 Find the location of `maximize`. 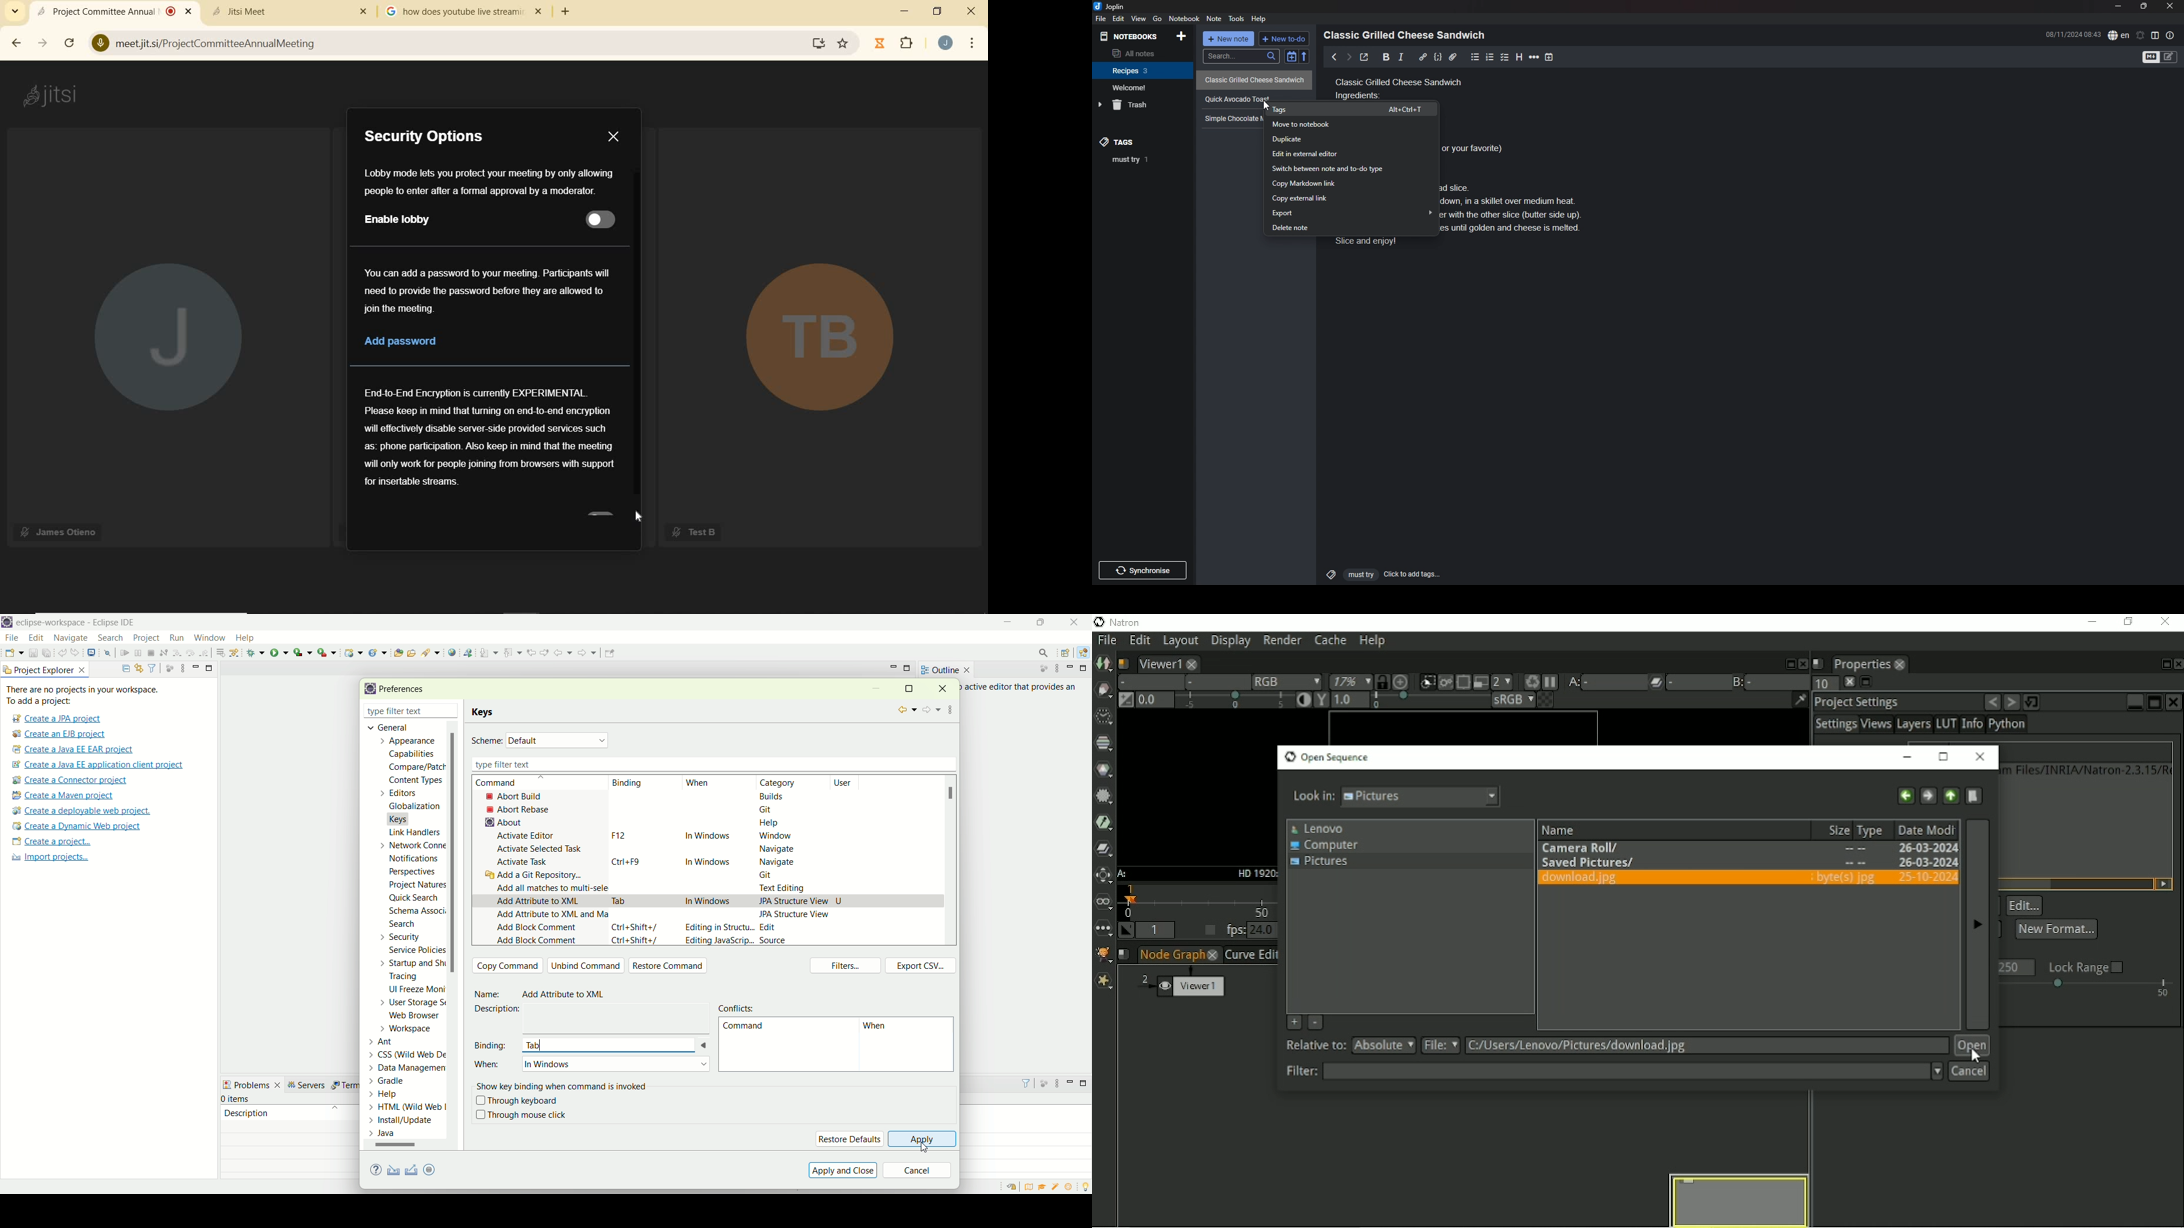

maximize is located at coordinates (1085, 1083).